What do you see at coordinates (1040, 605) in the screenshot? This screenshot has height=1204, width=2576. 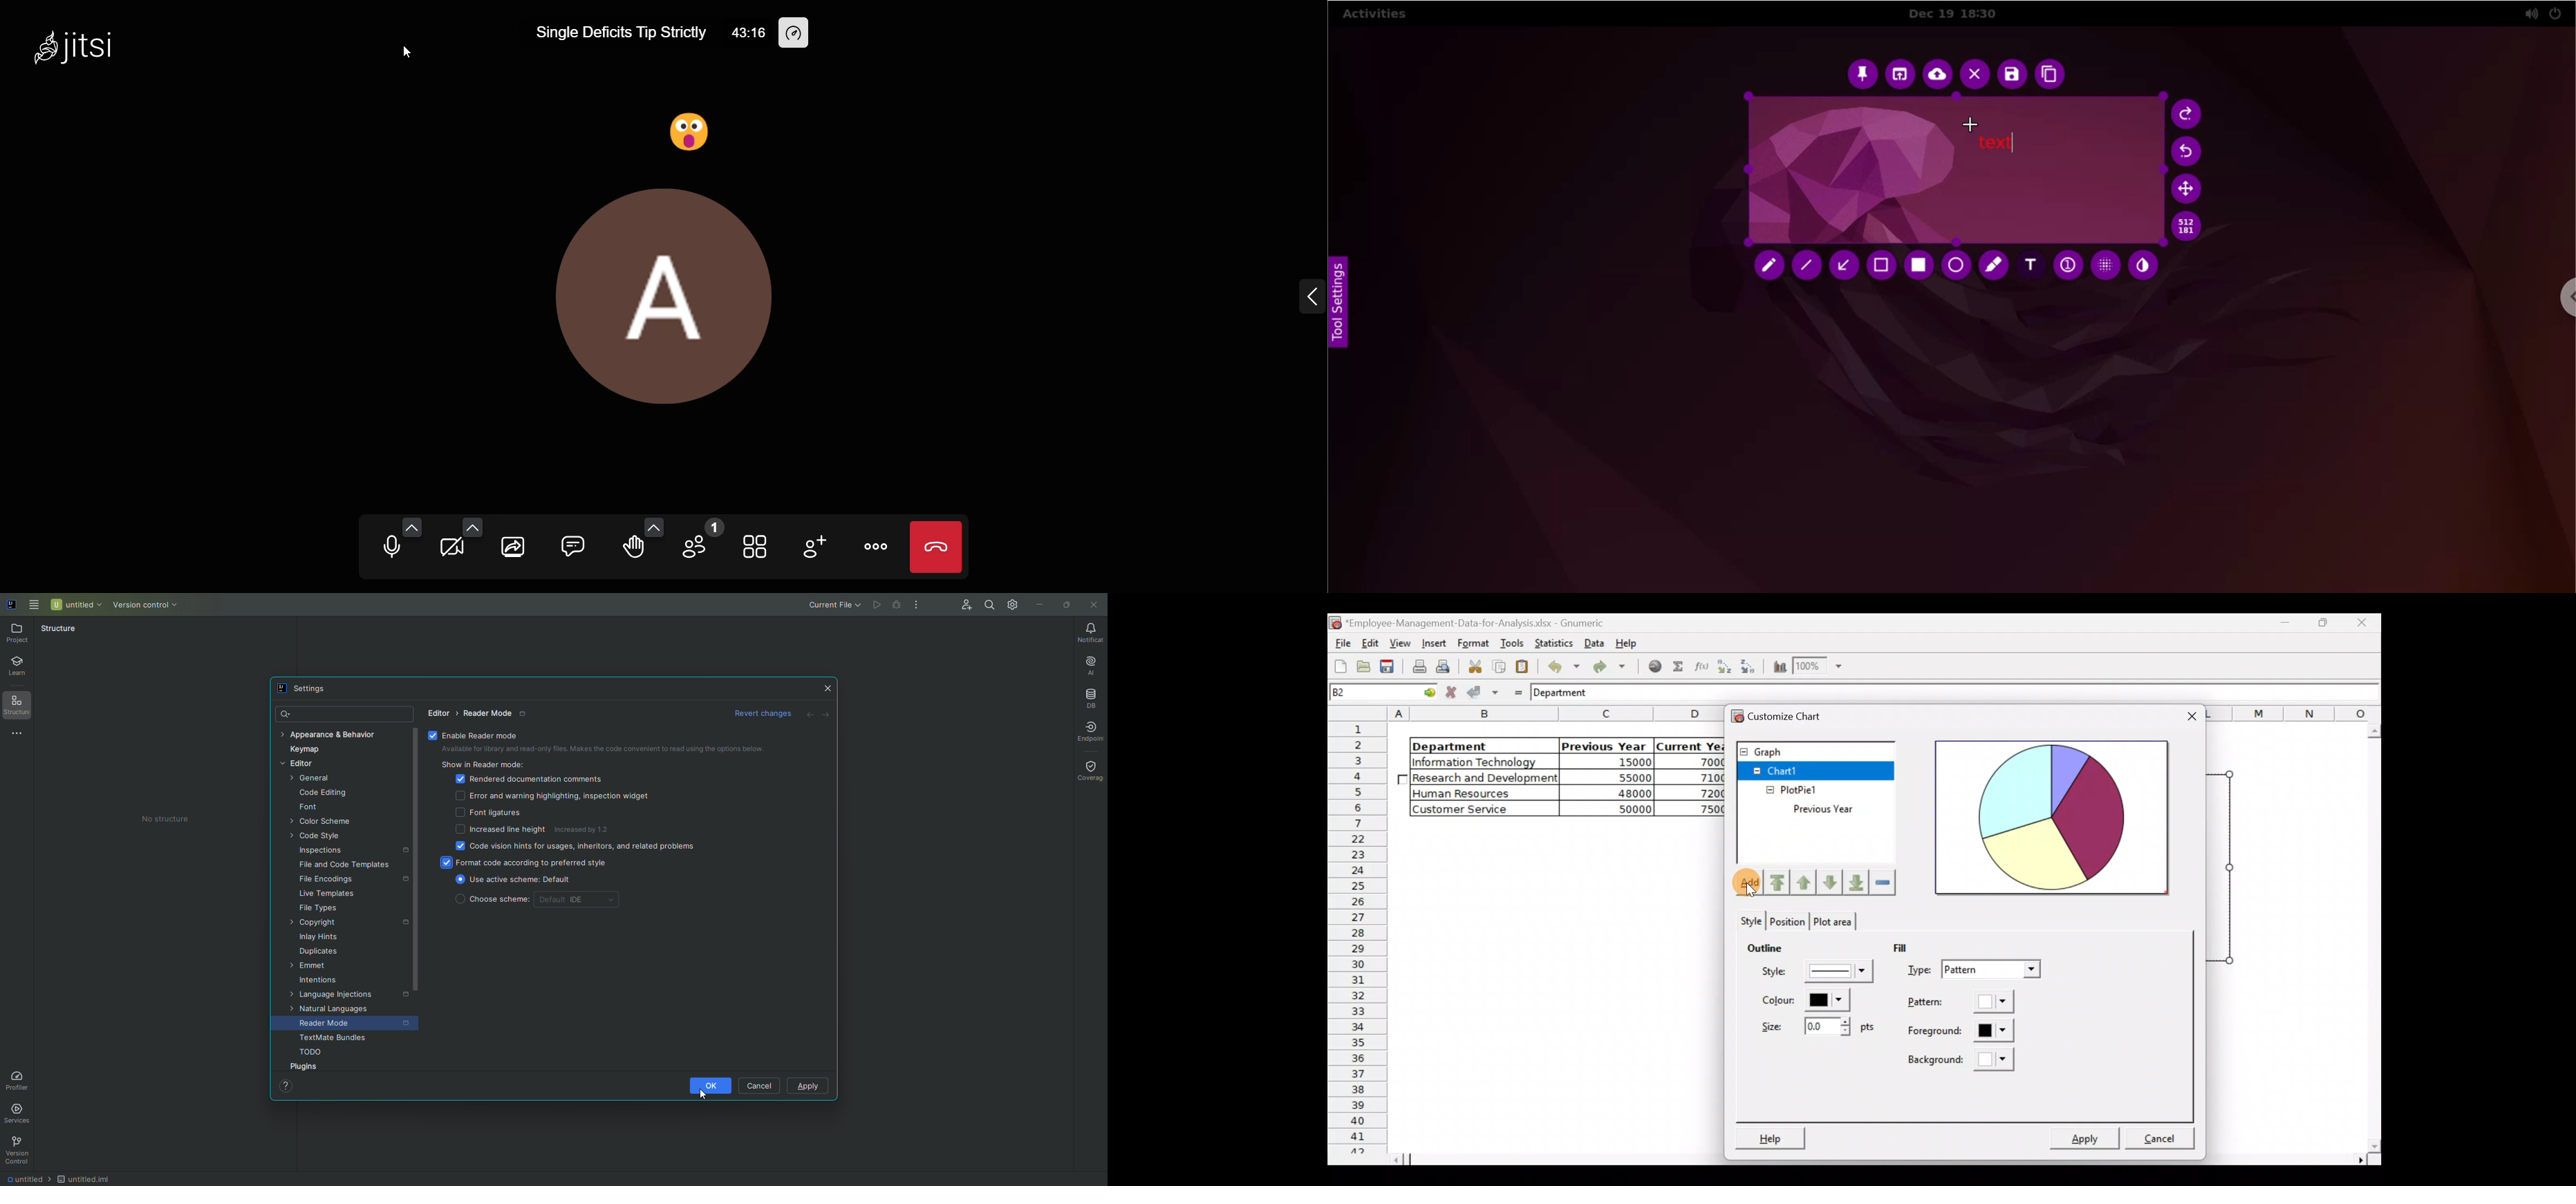 I see `Minimize` at bounding box center [1040, 605].